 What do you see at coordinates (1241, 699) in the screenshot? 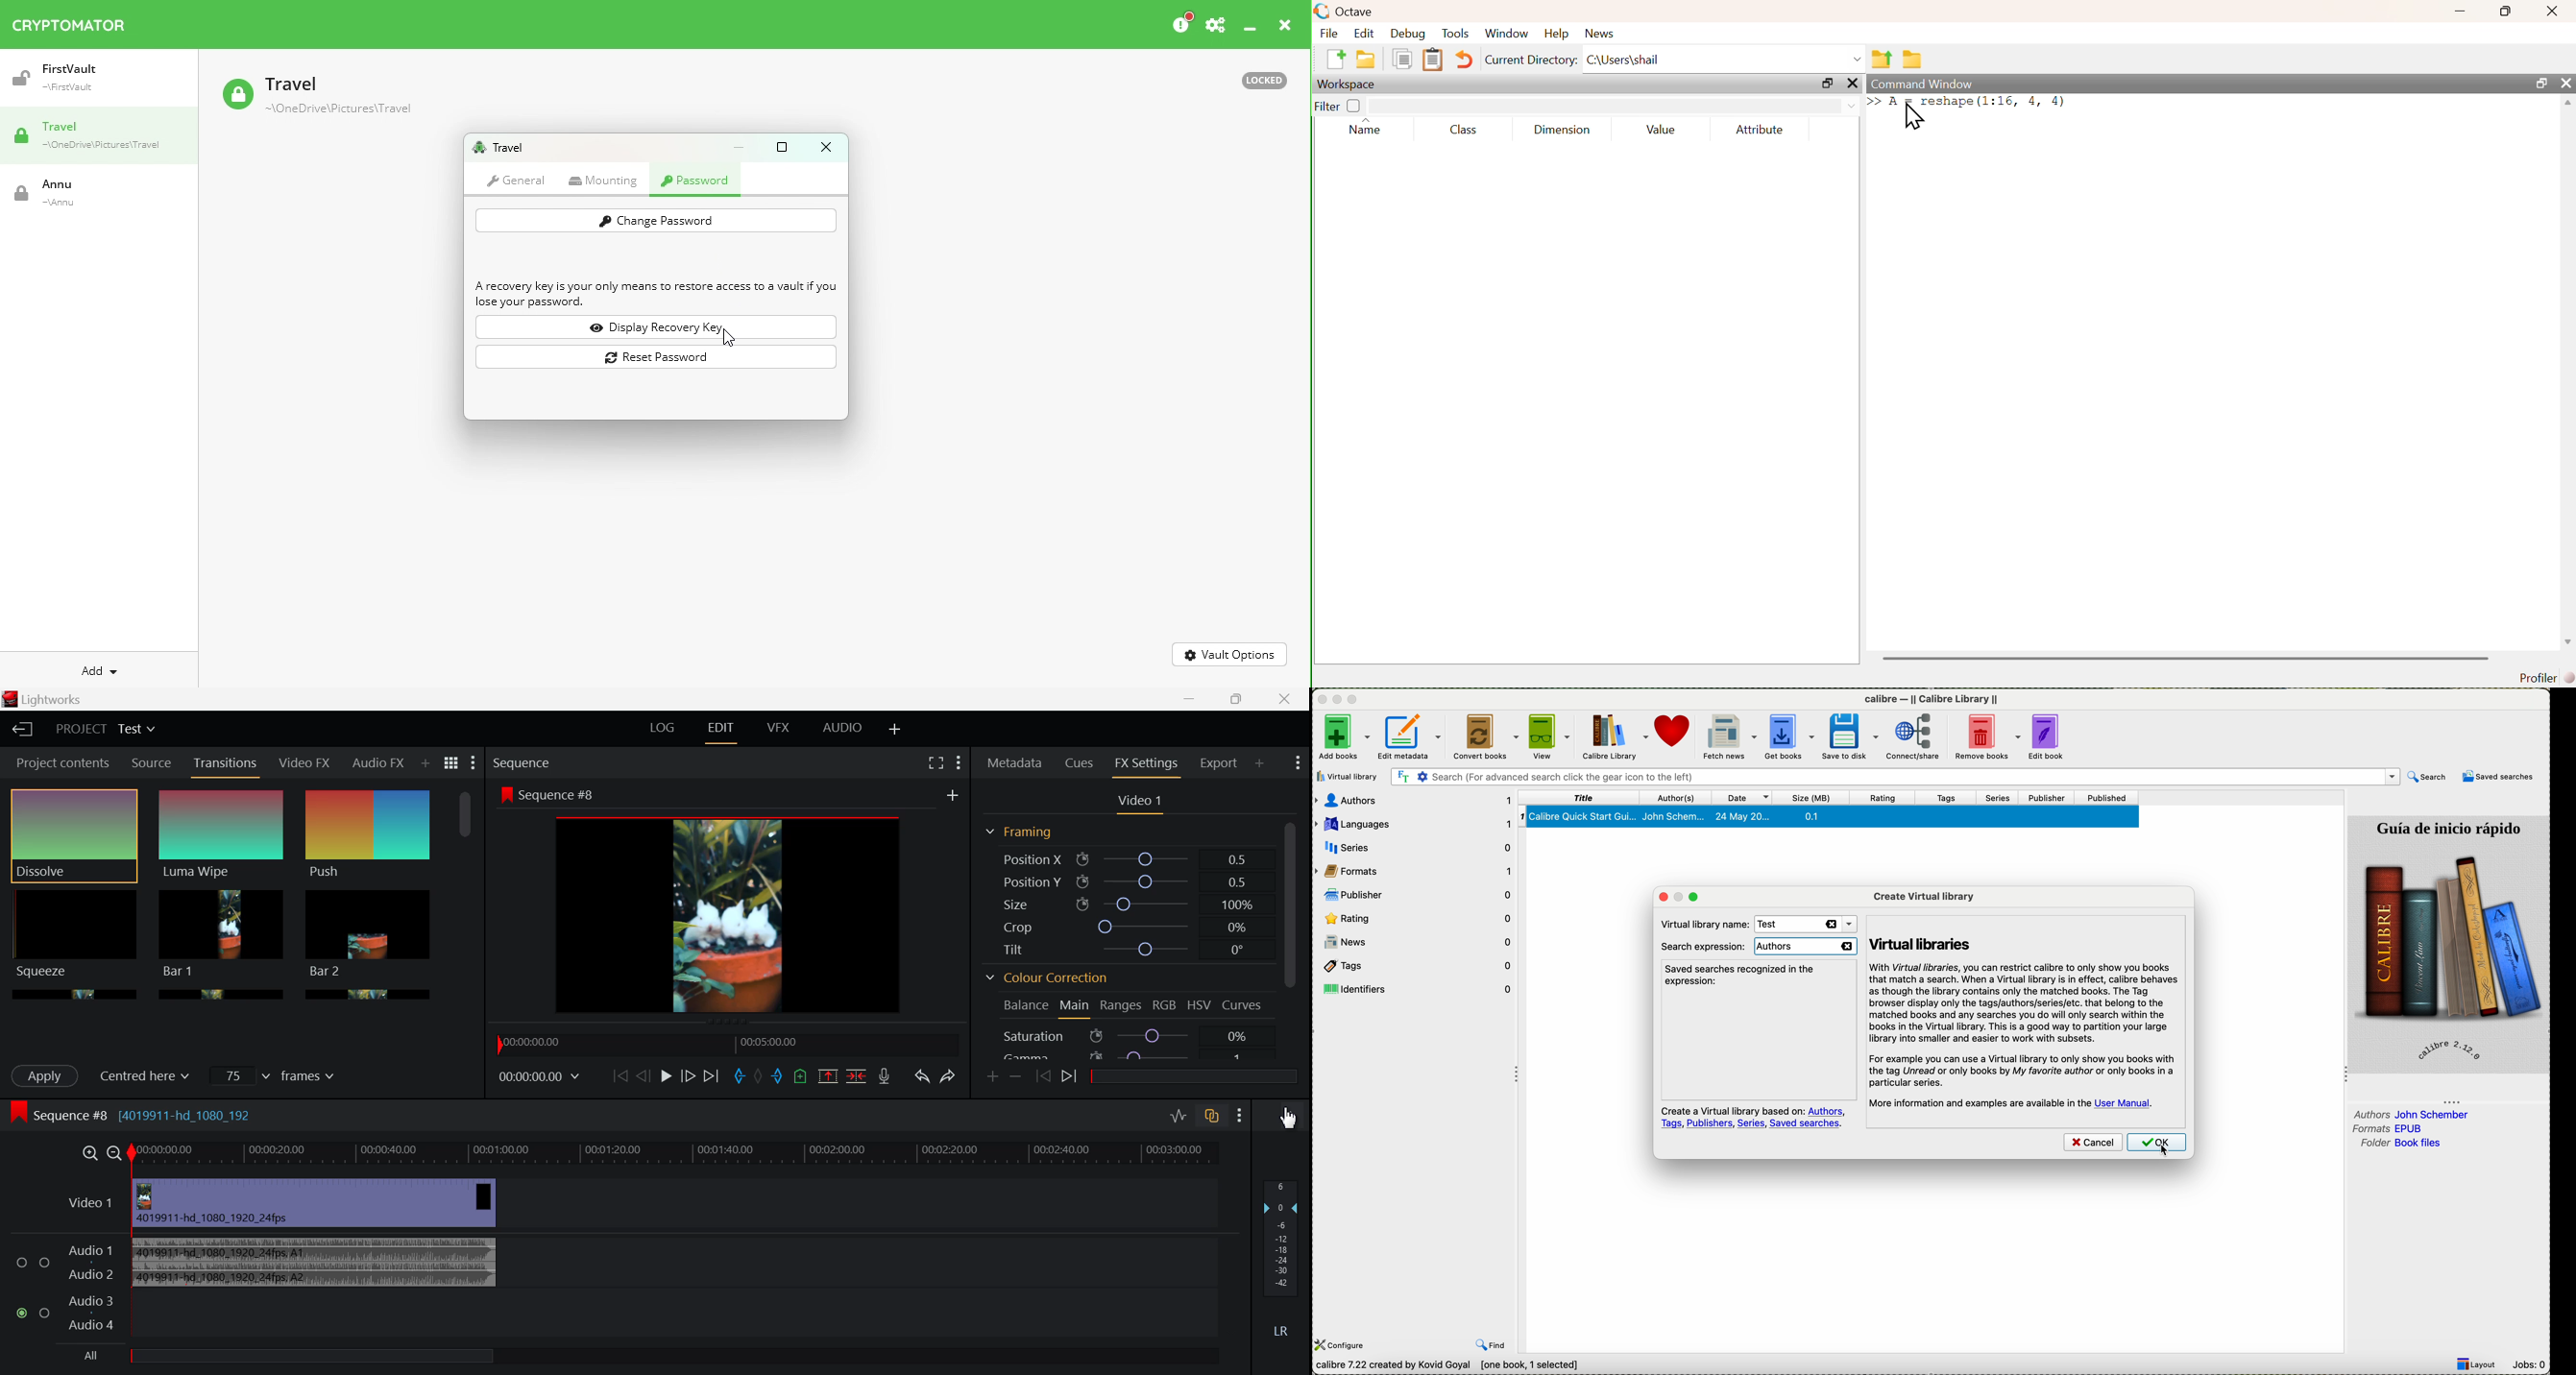
I see `Minimize` at bounding box center [1241, 699].